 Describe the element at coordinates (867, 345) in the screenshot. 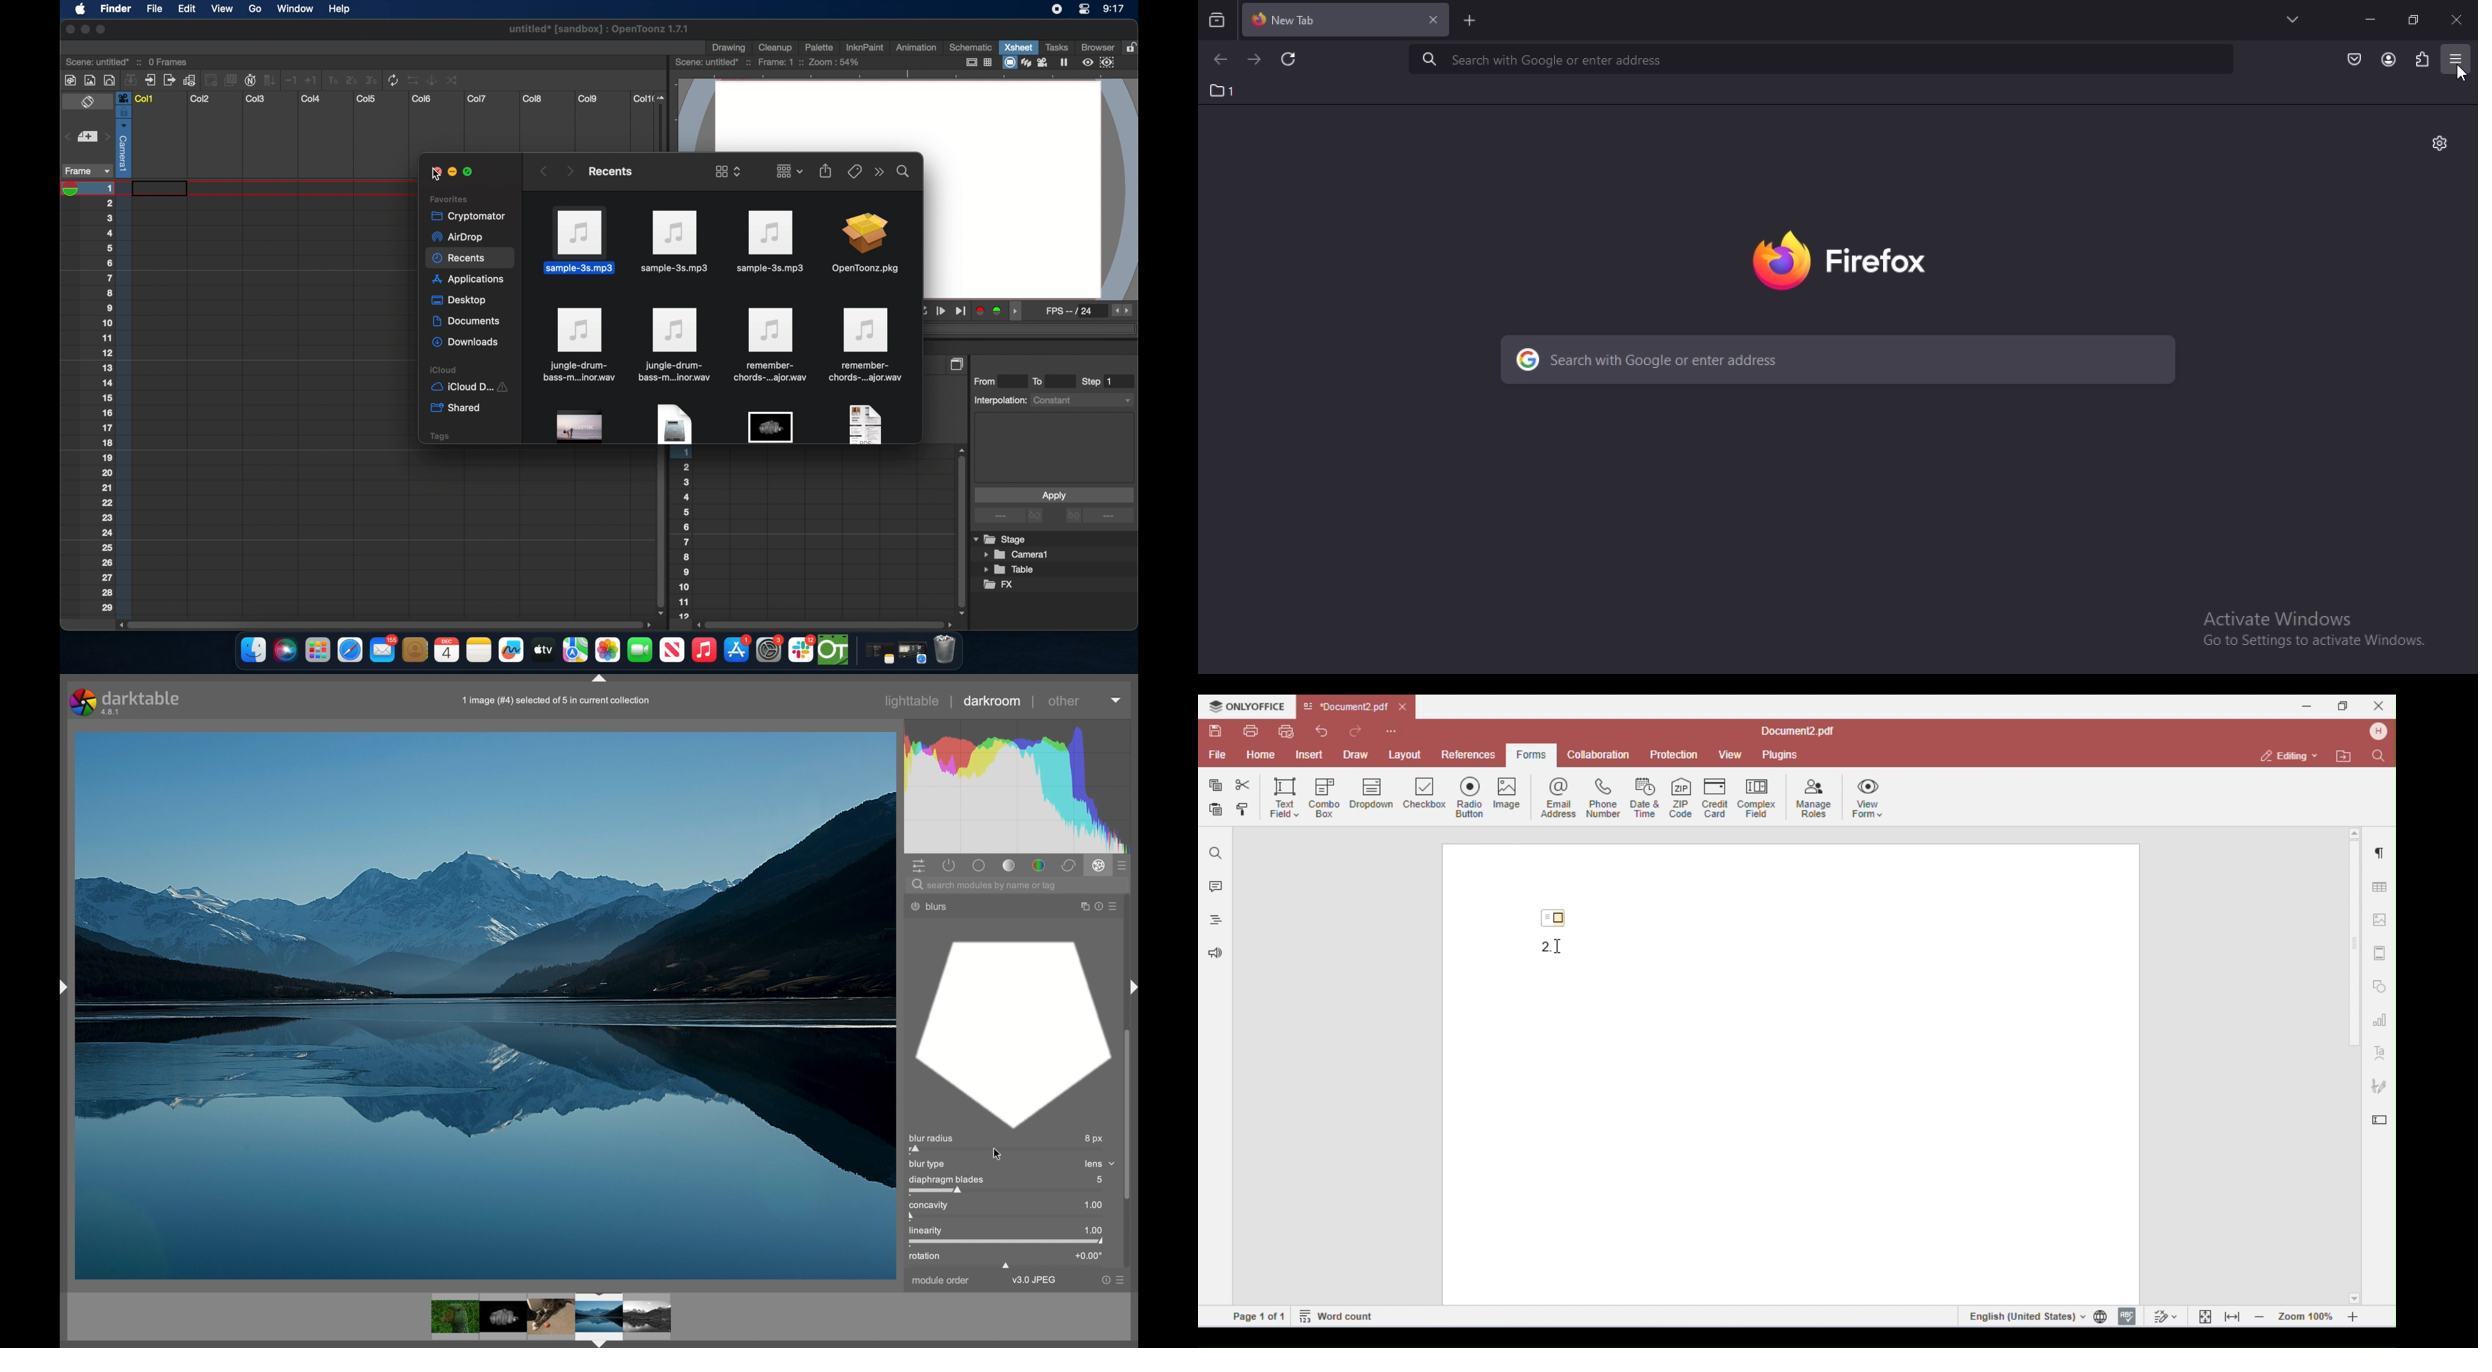

I see `file` at that location.